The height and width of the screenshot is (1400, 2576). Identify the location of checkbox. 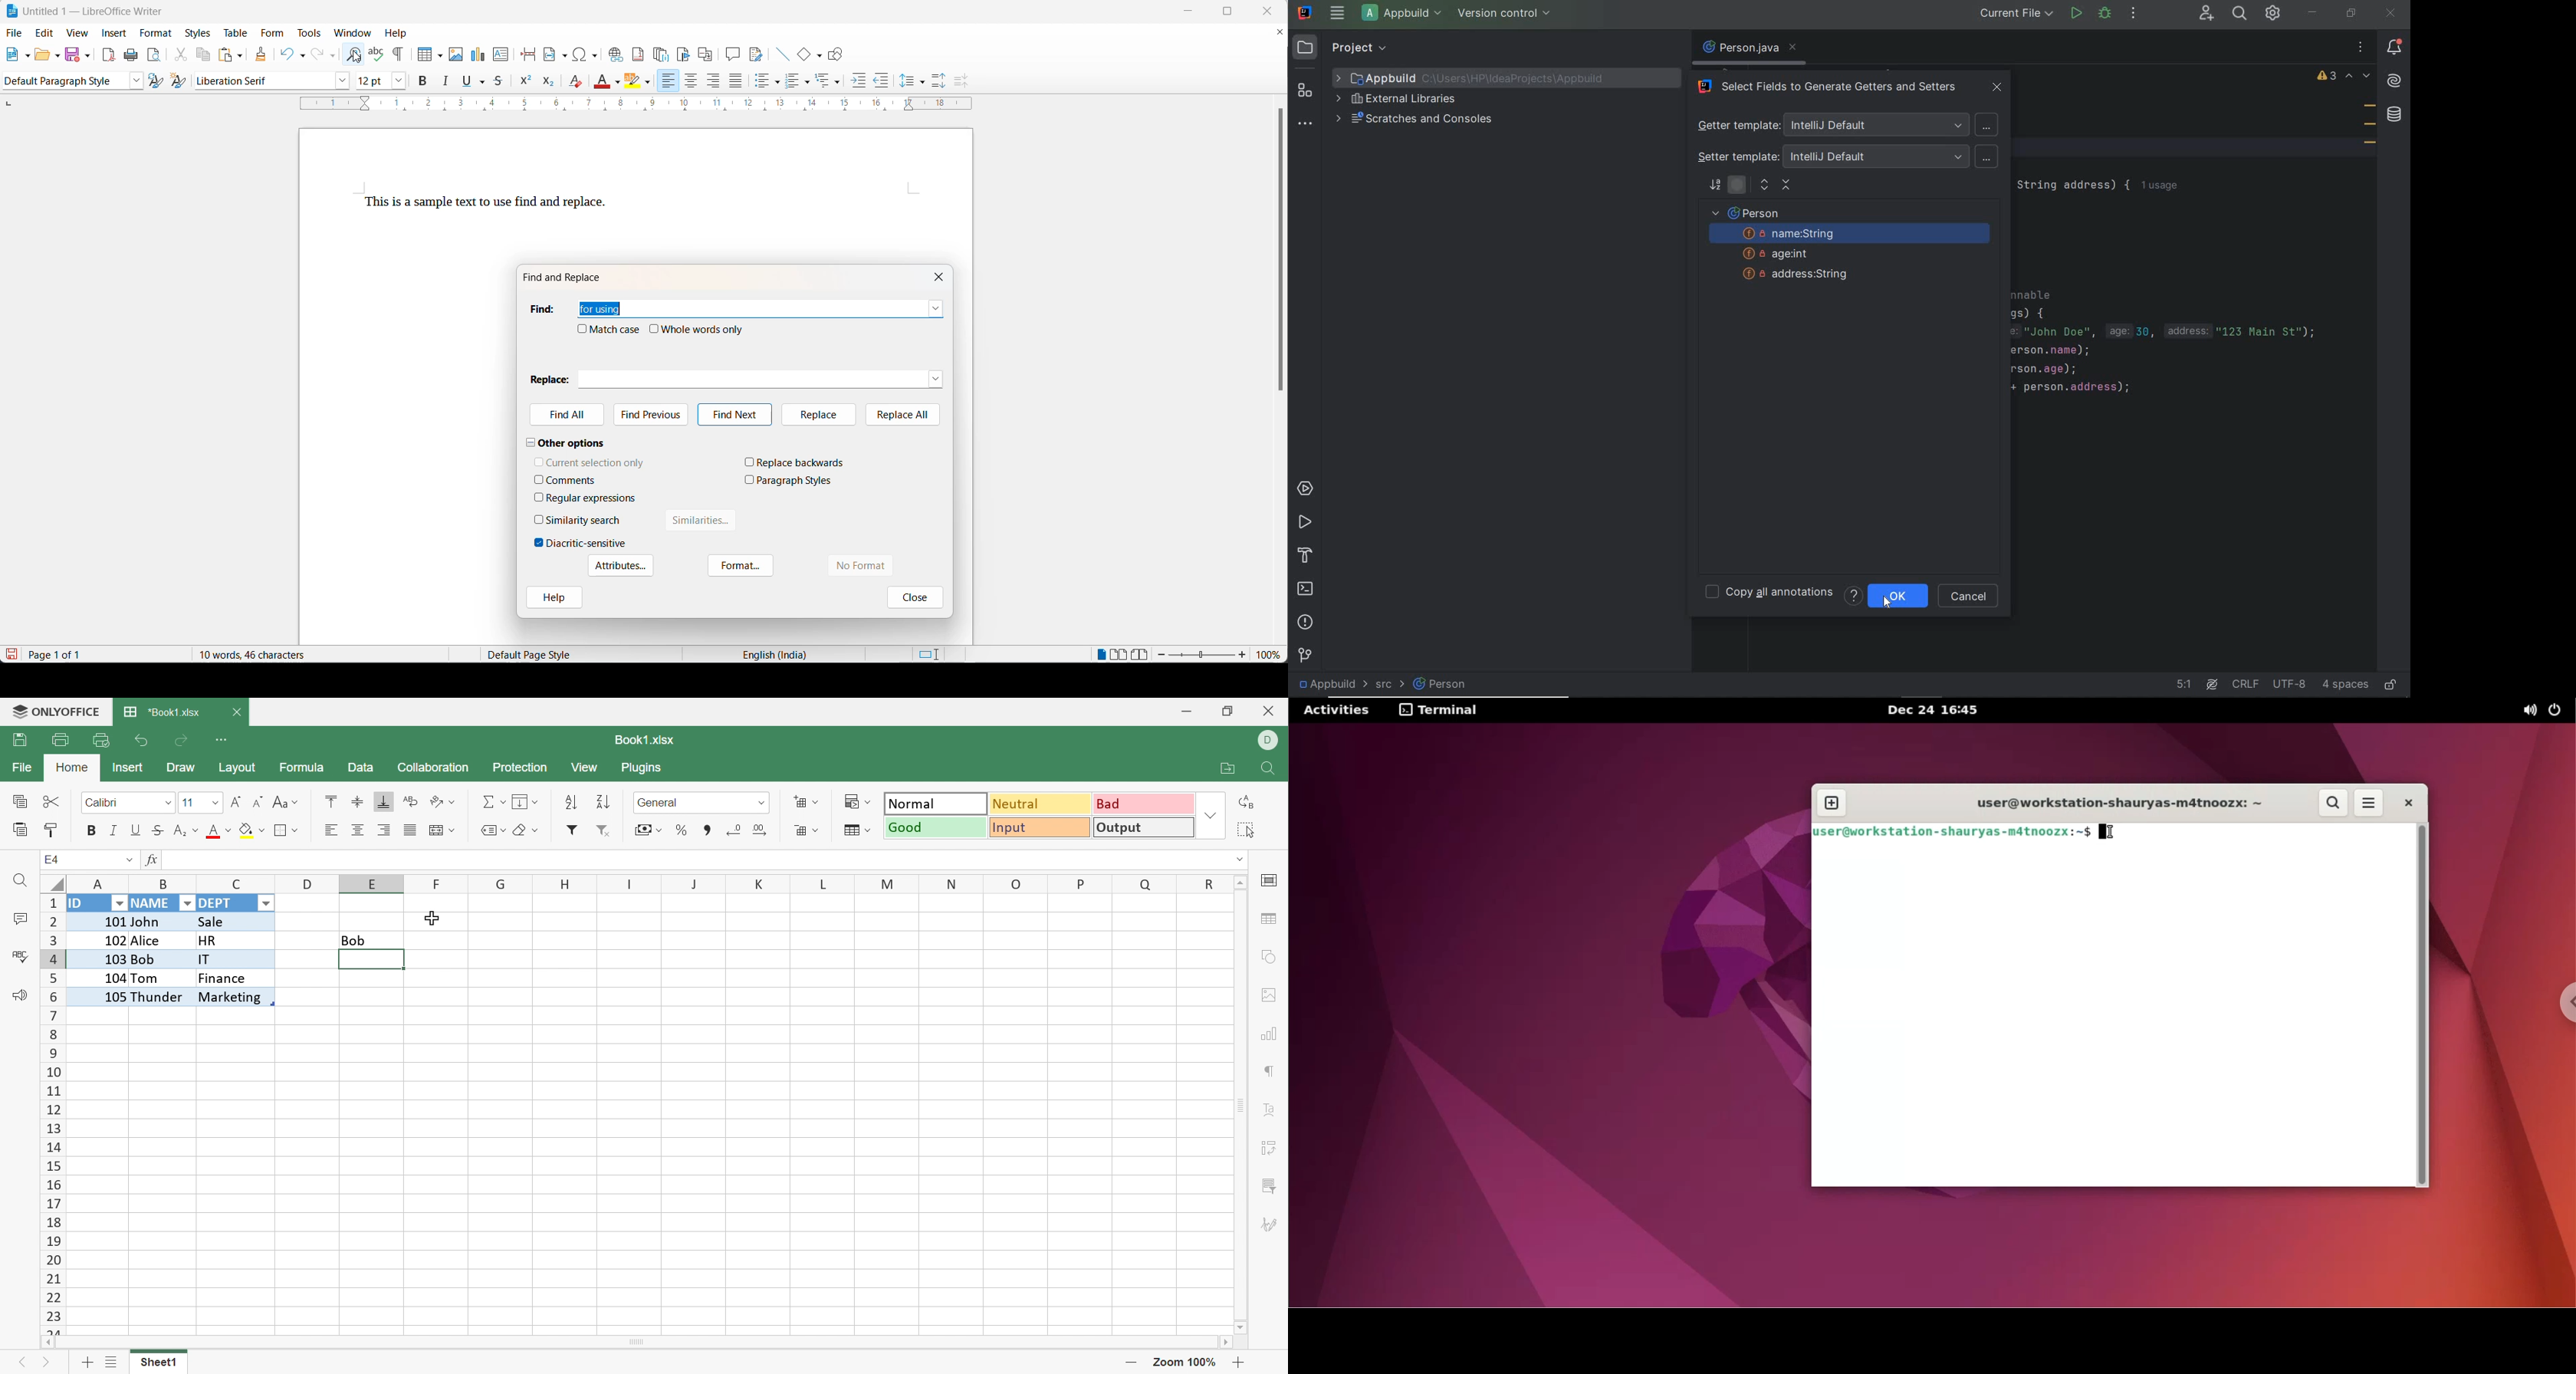
(750, 462).